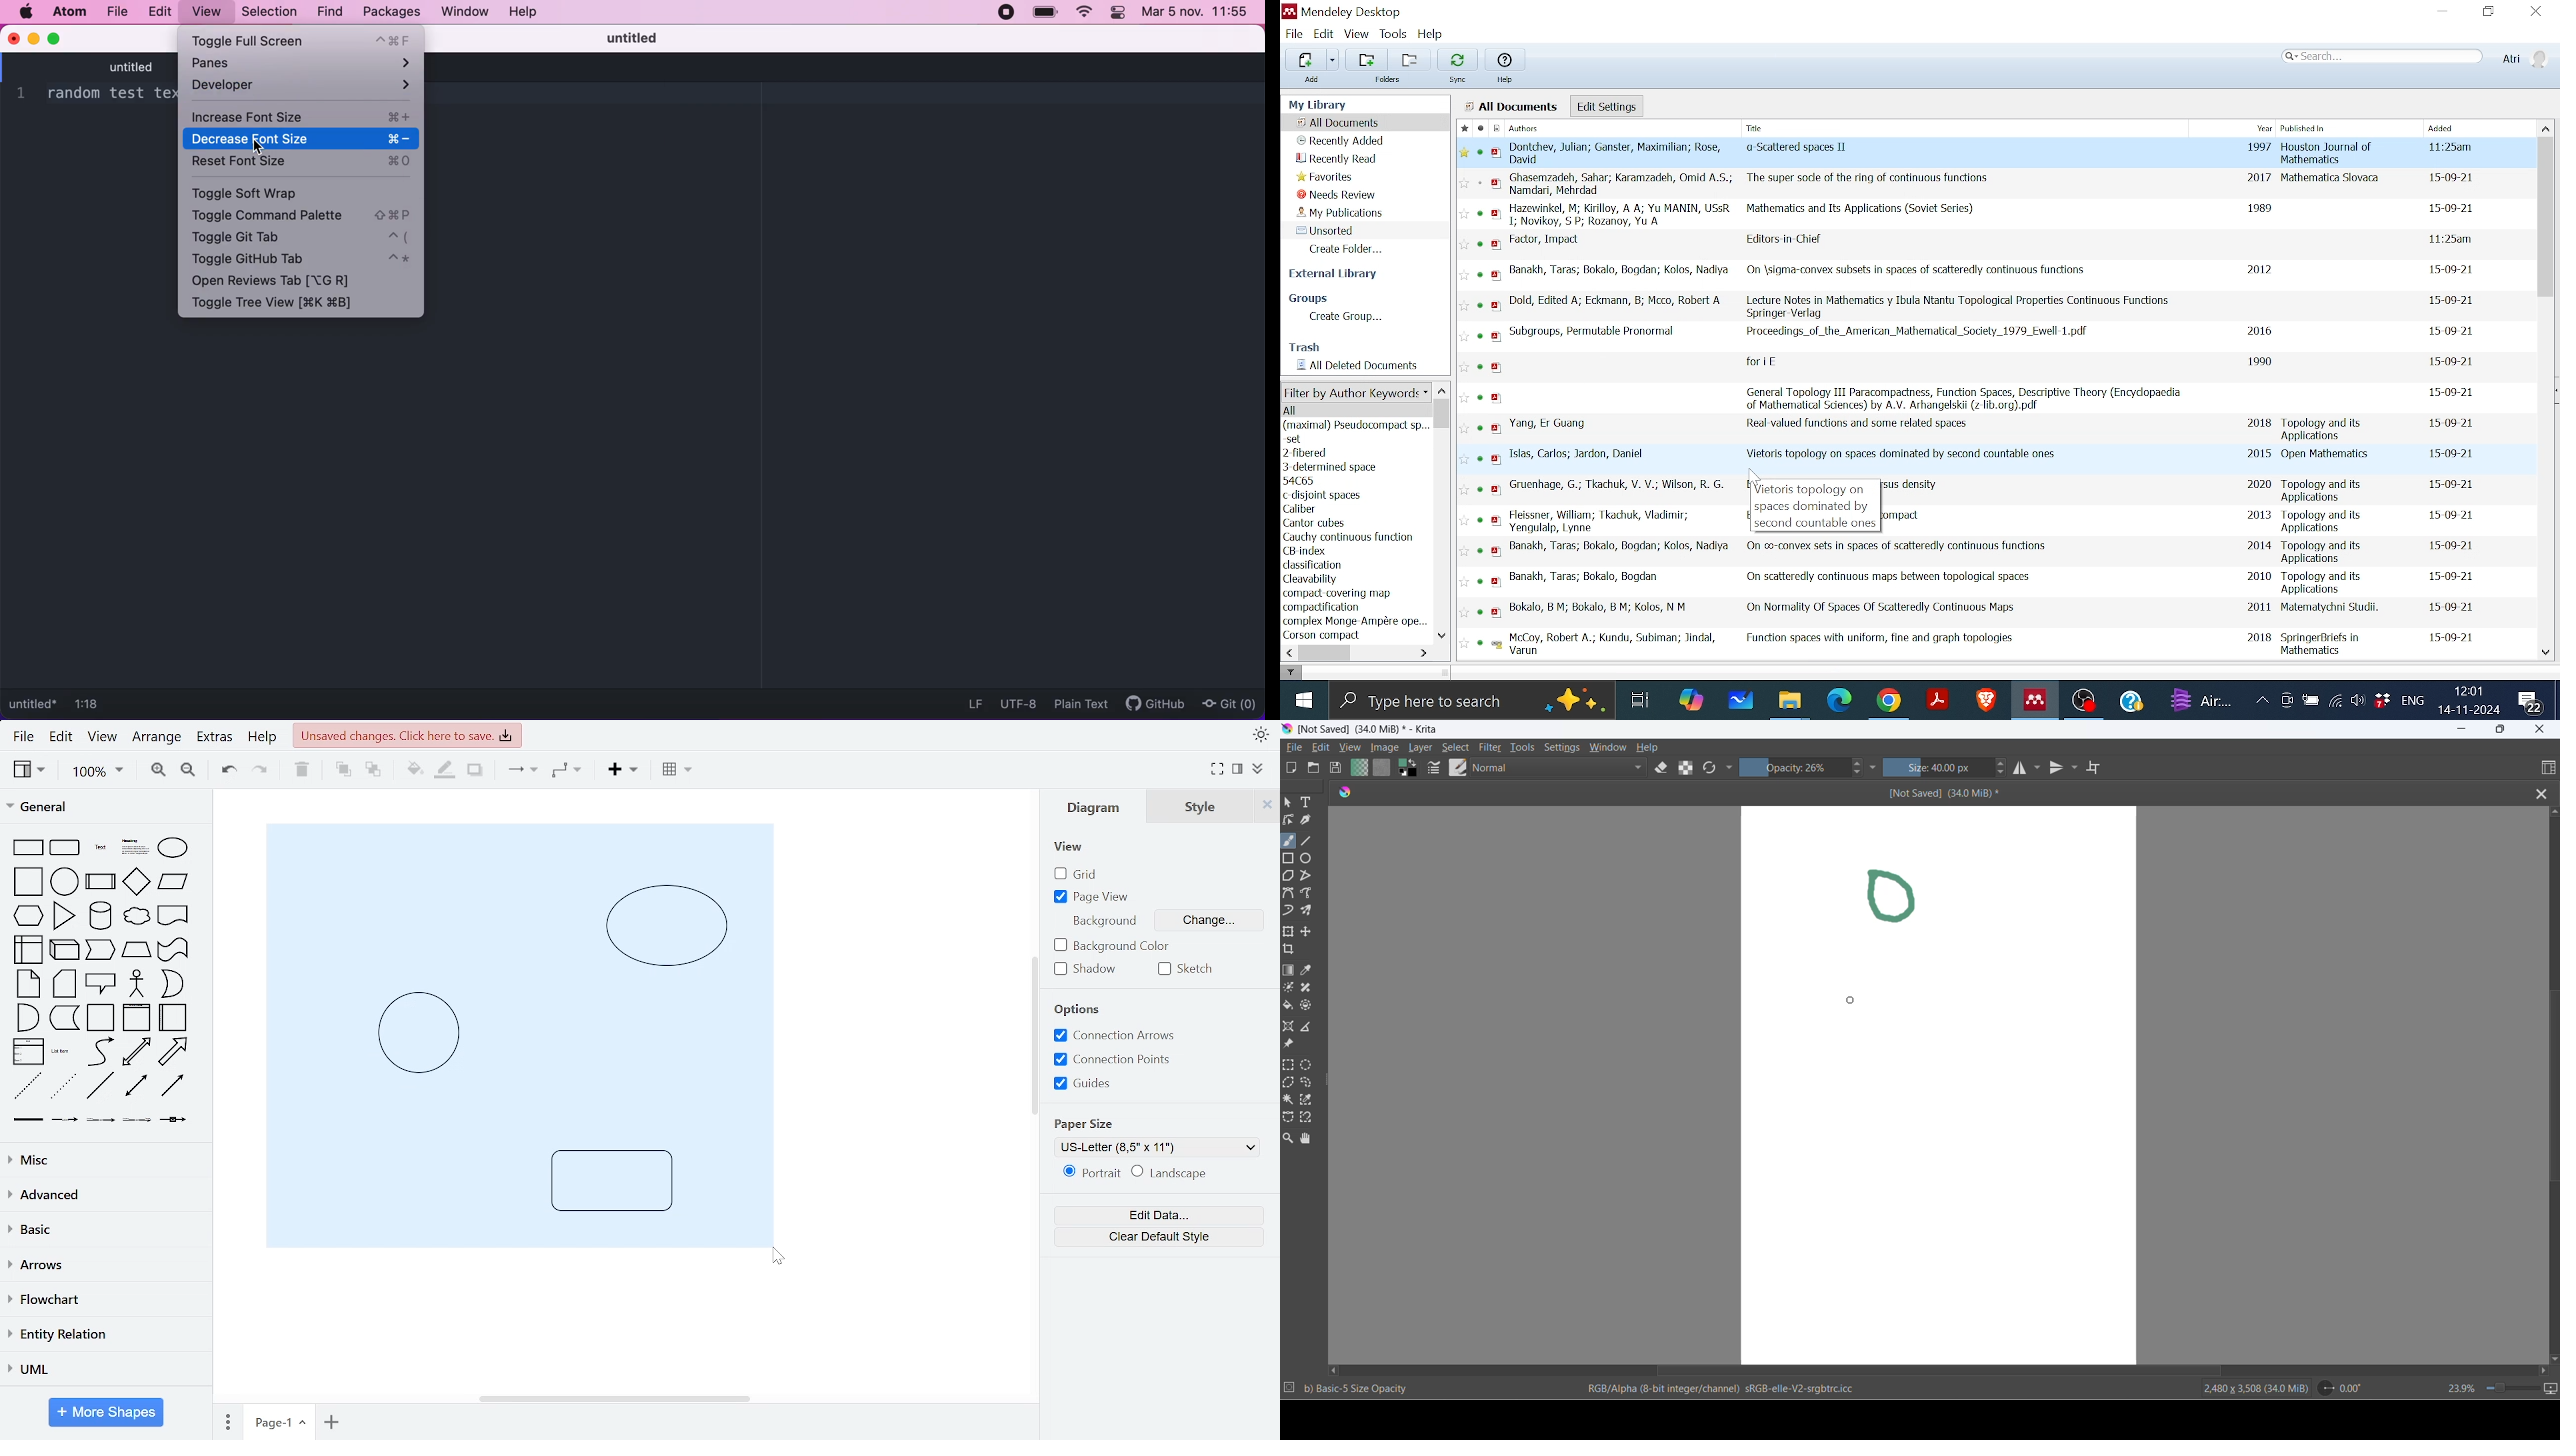  What do you see at coordinates (28, 984) in the screenshot?
I see `note` at bounding box center [28, 984].